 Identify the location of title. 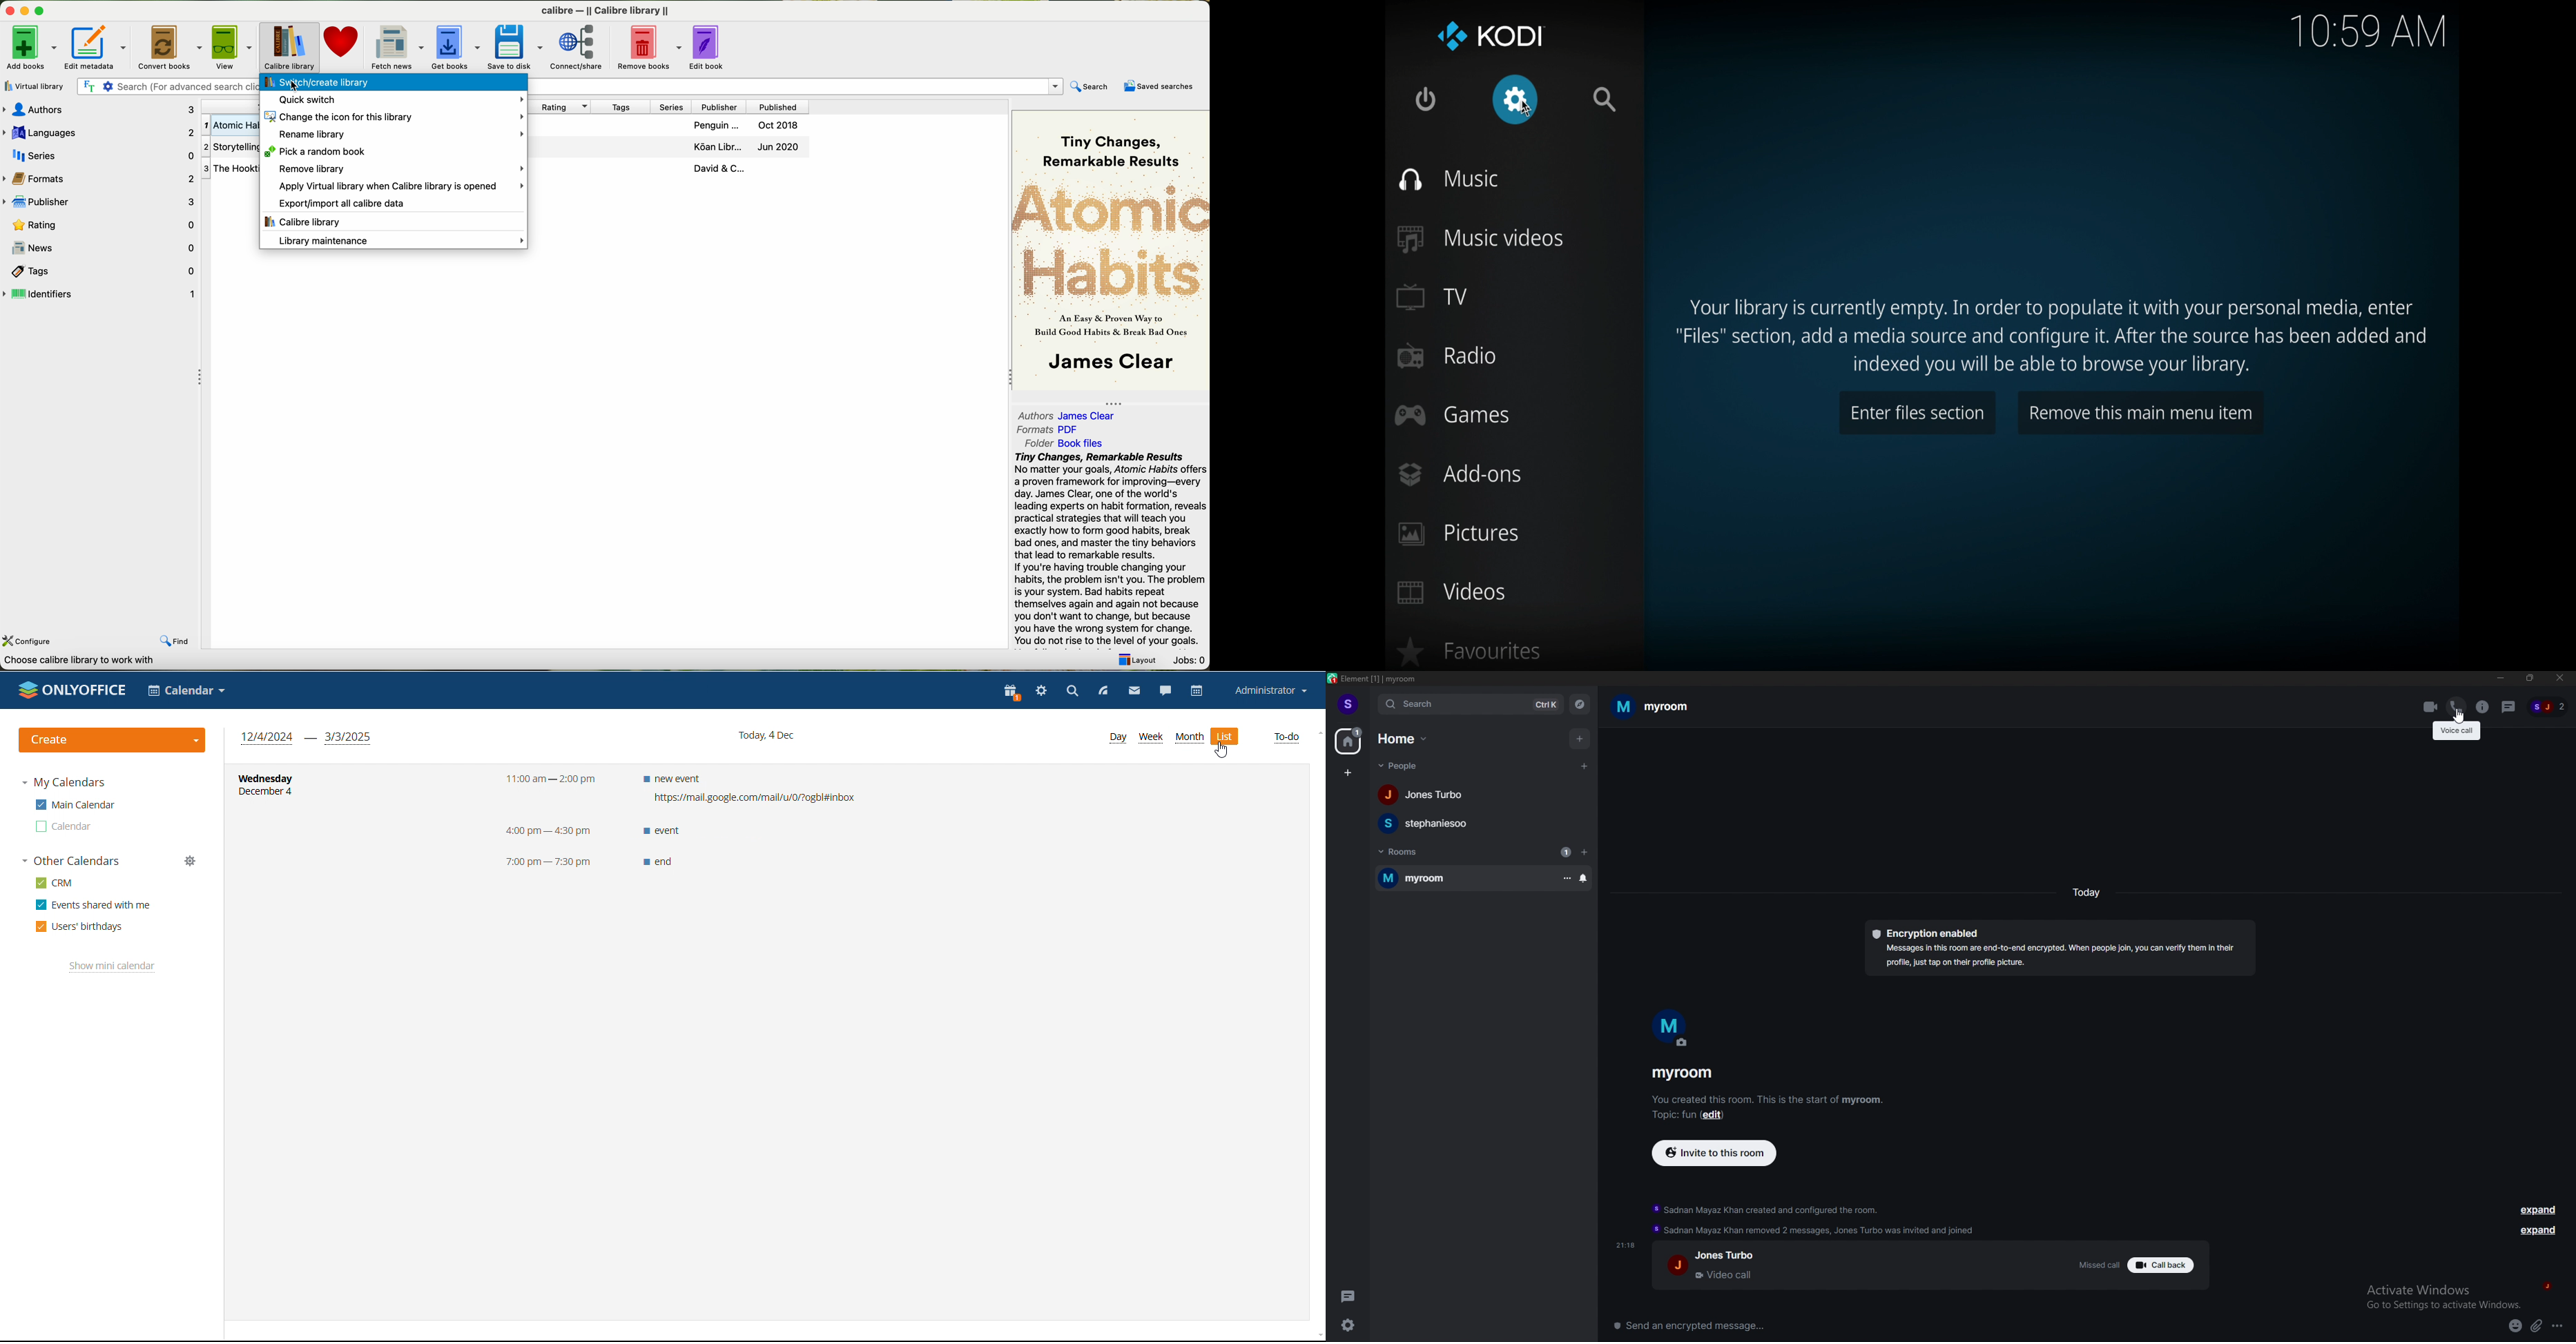
(230, 106).